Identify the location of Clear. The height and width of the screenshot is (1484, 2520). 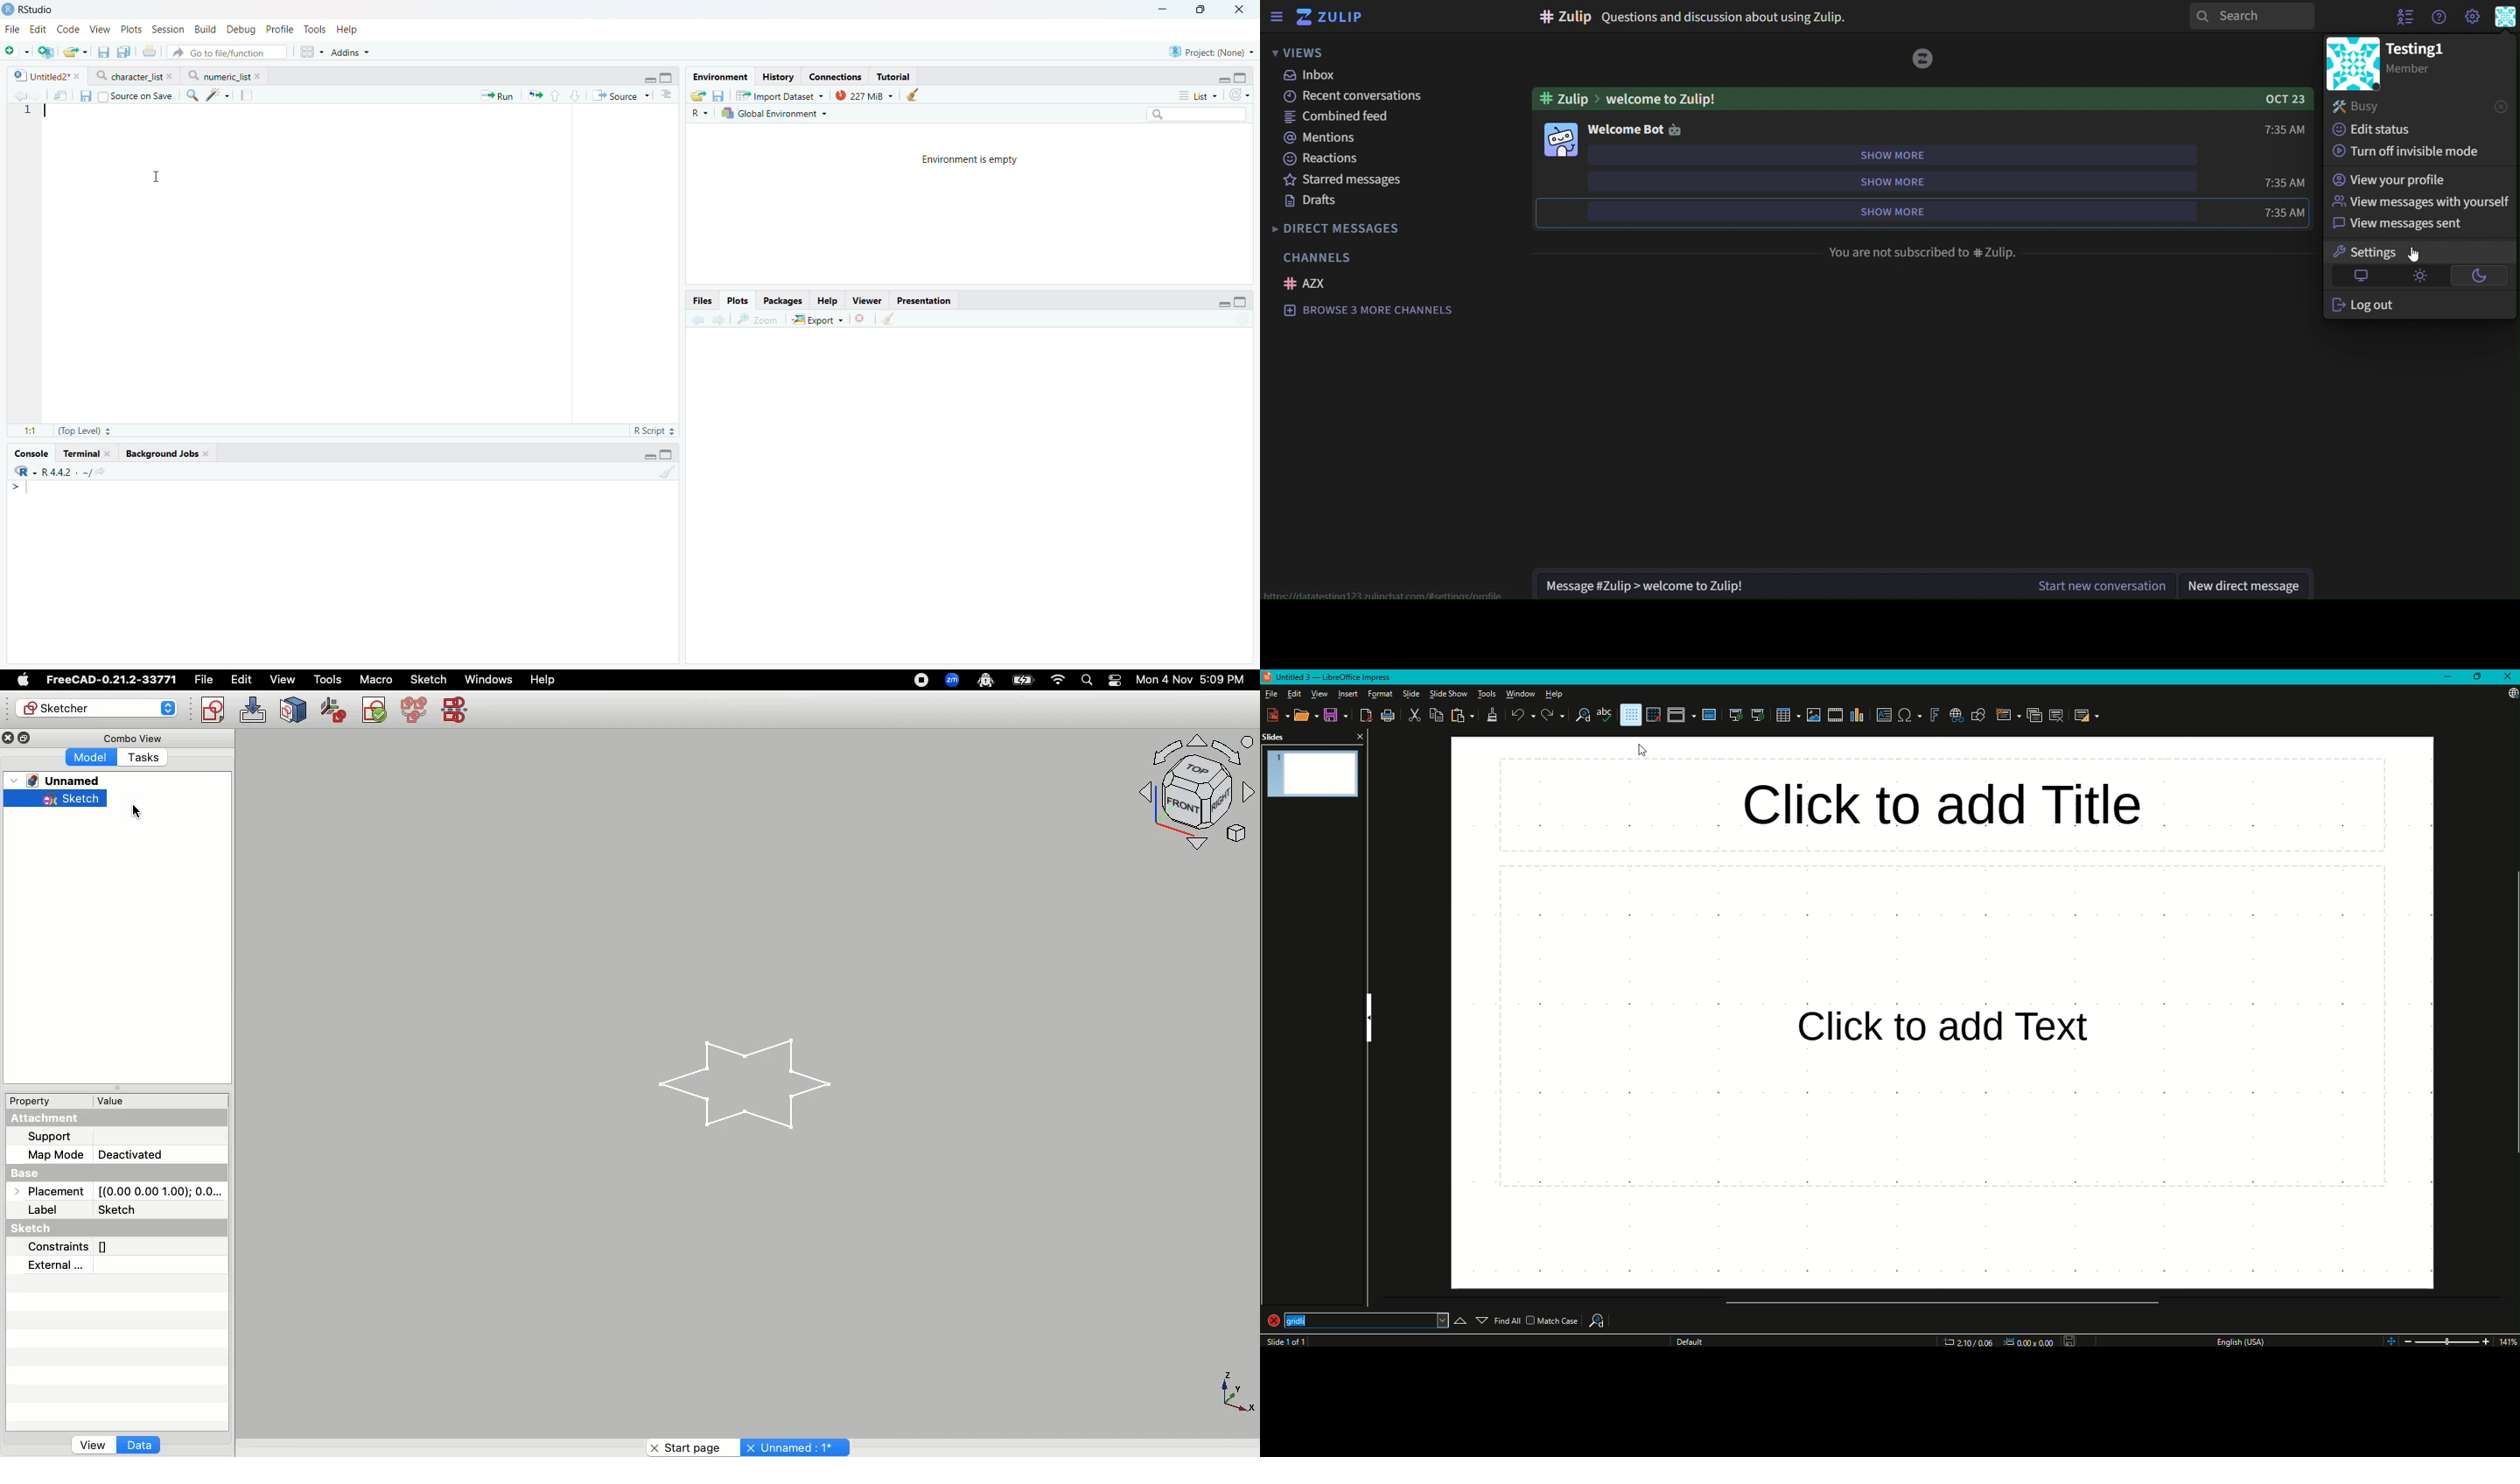
(891, 320).